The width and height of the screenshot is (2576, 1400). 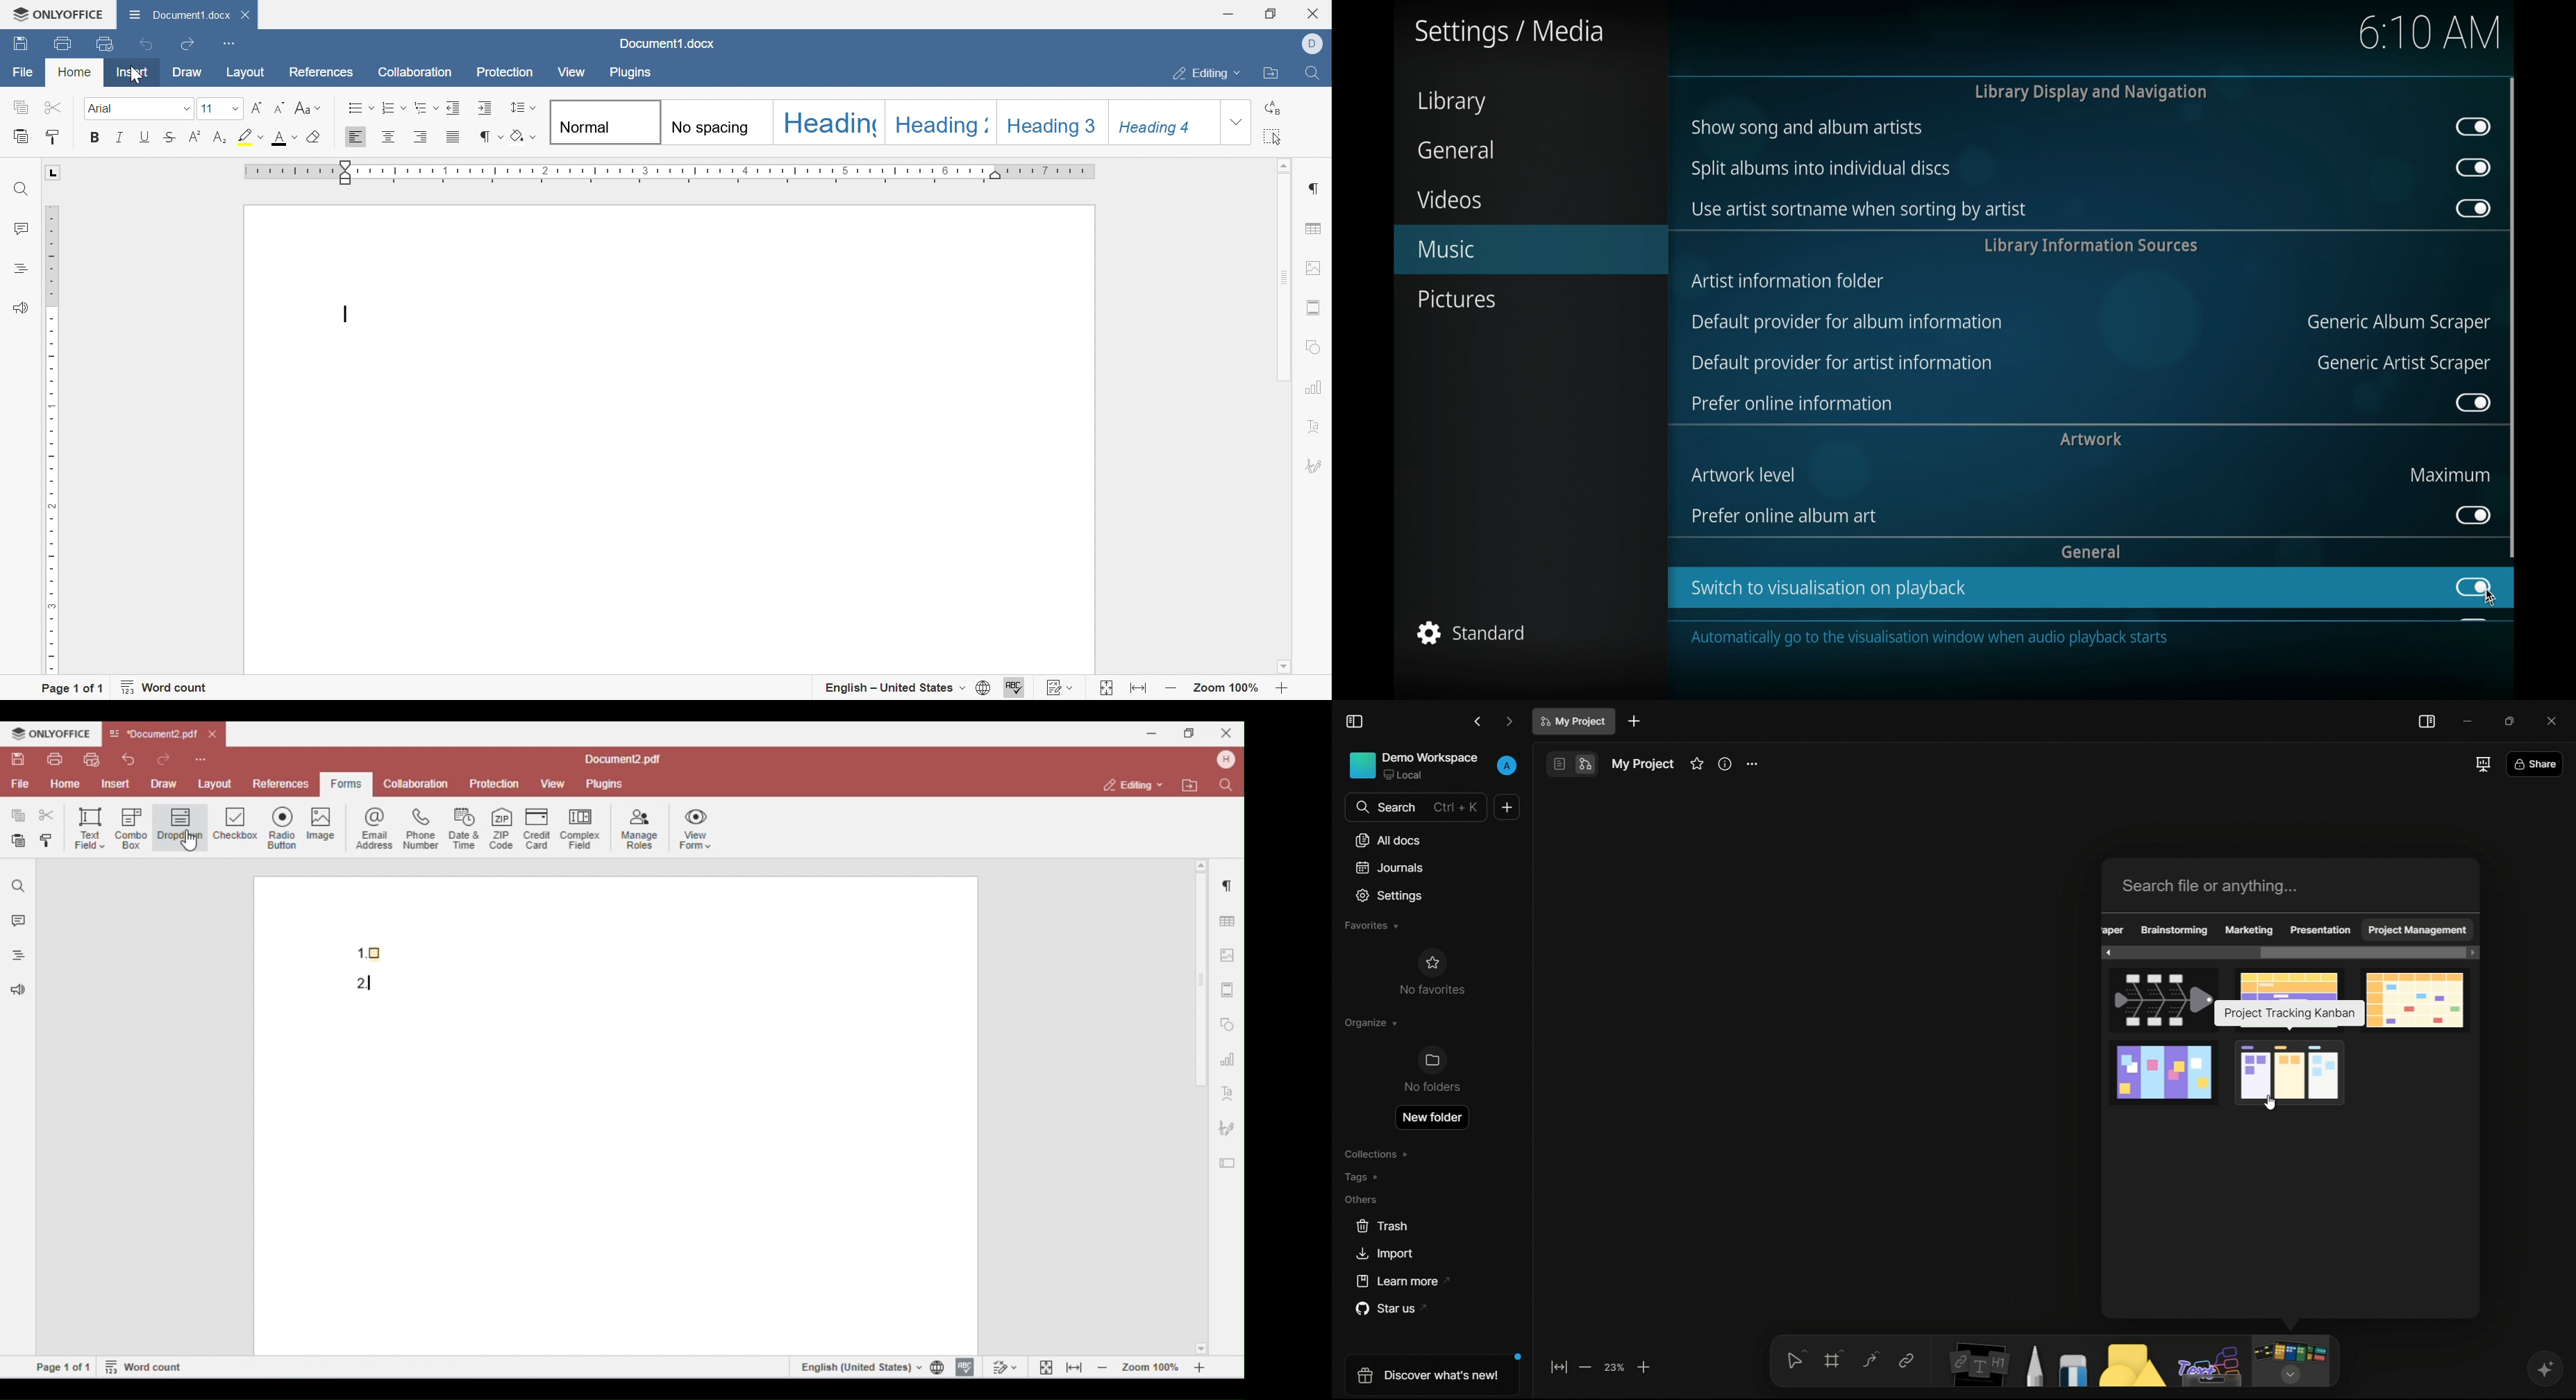 What do you see at coordinates (249, 14) in the screenshot?
I see `Close` at bounding box center [249, 14].